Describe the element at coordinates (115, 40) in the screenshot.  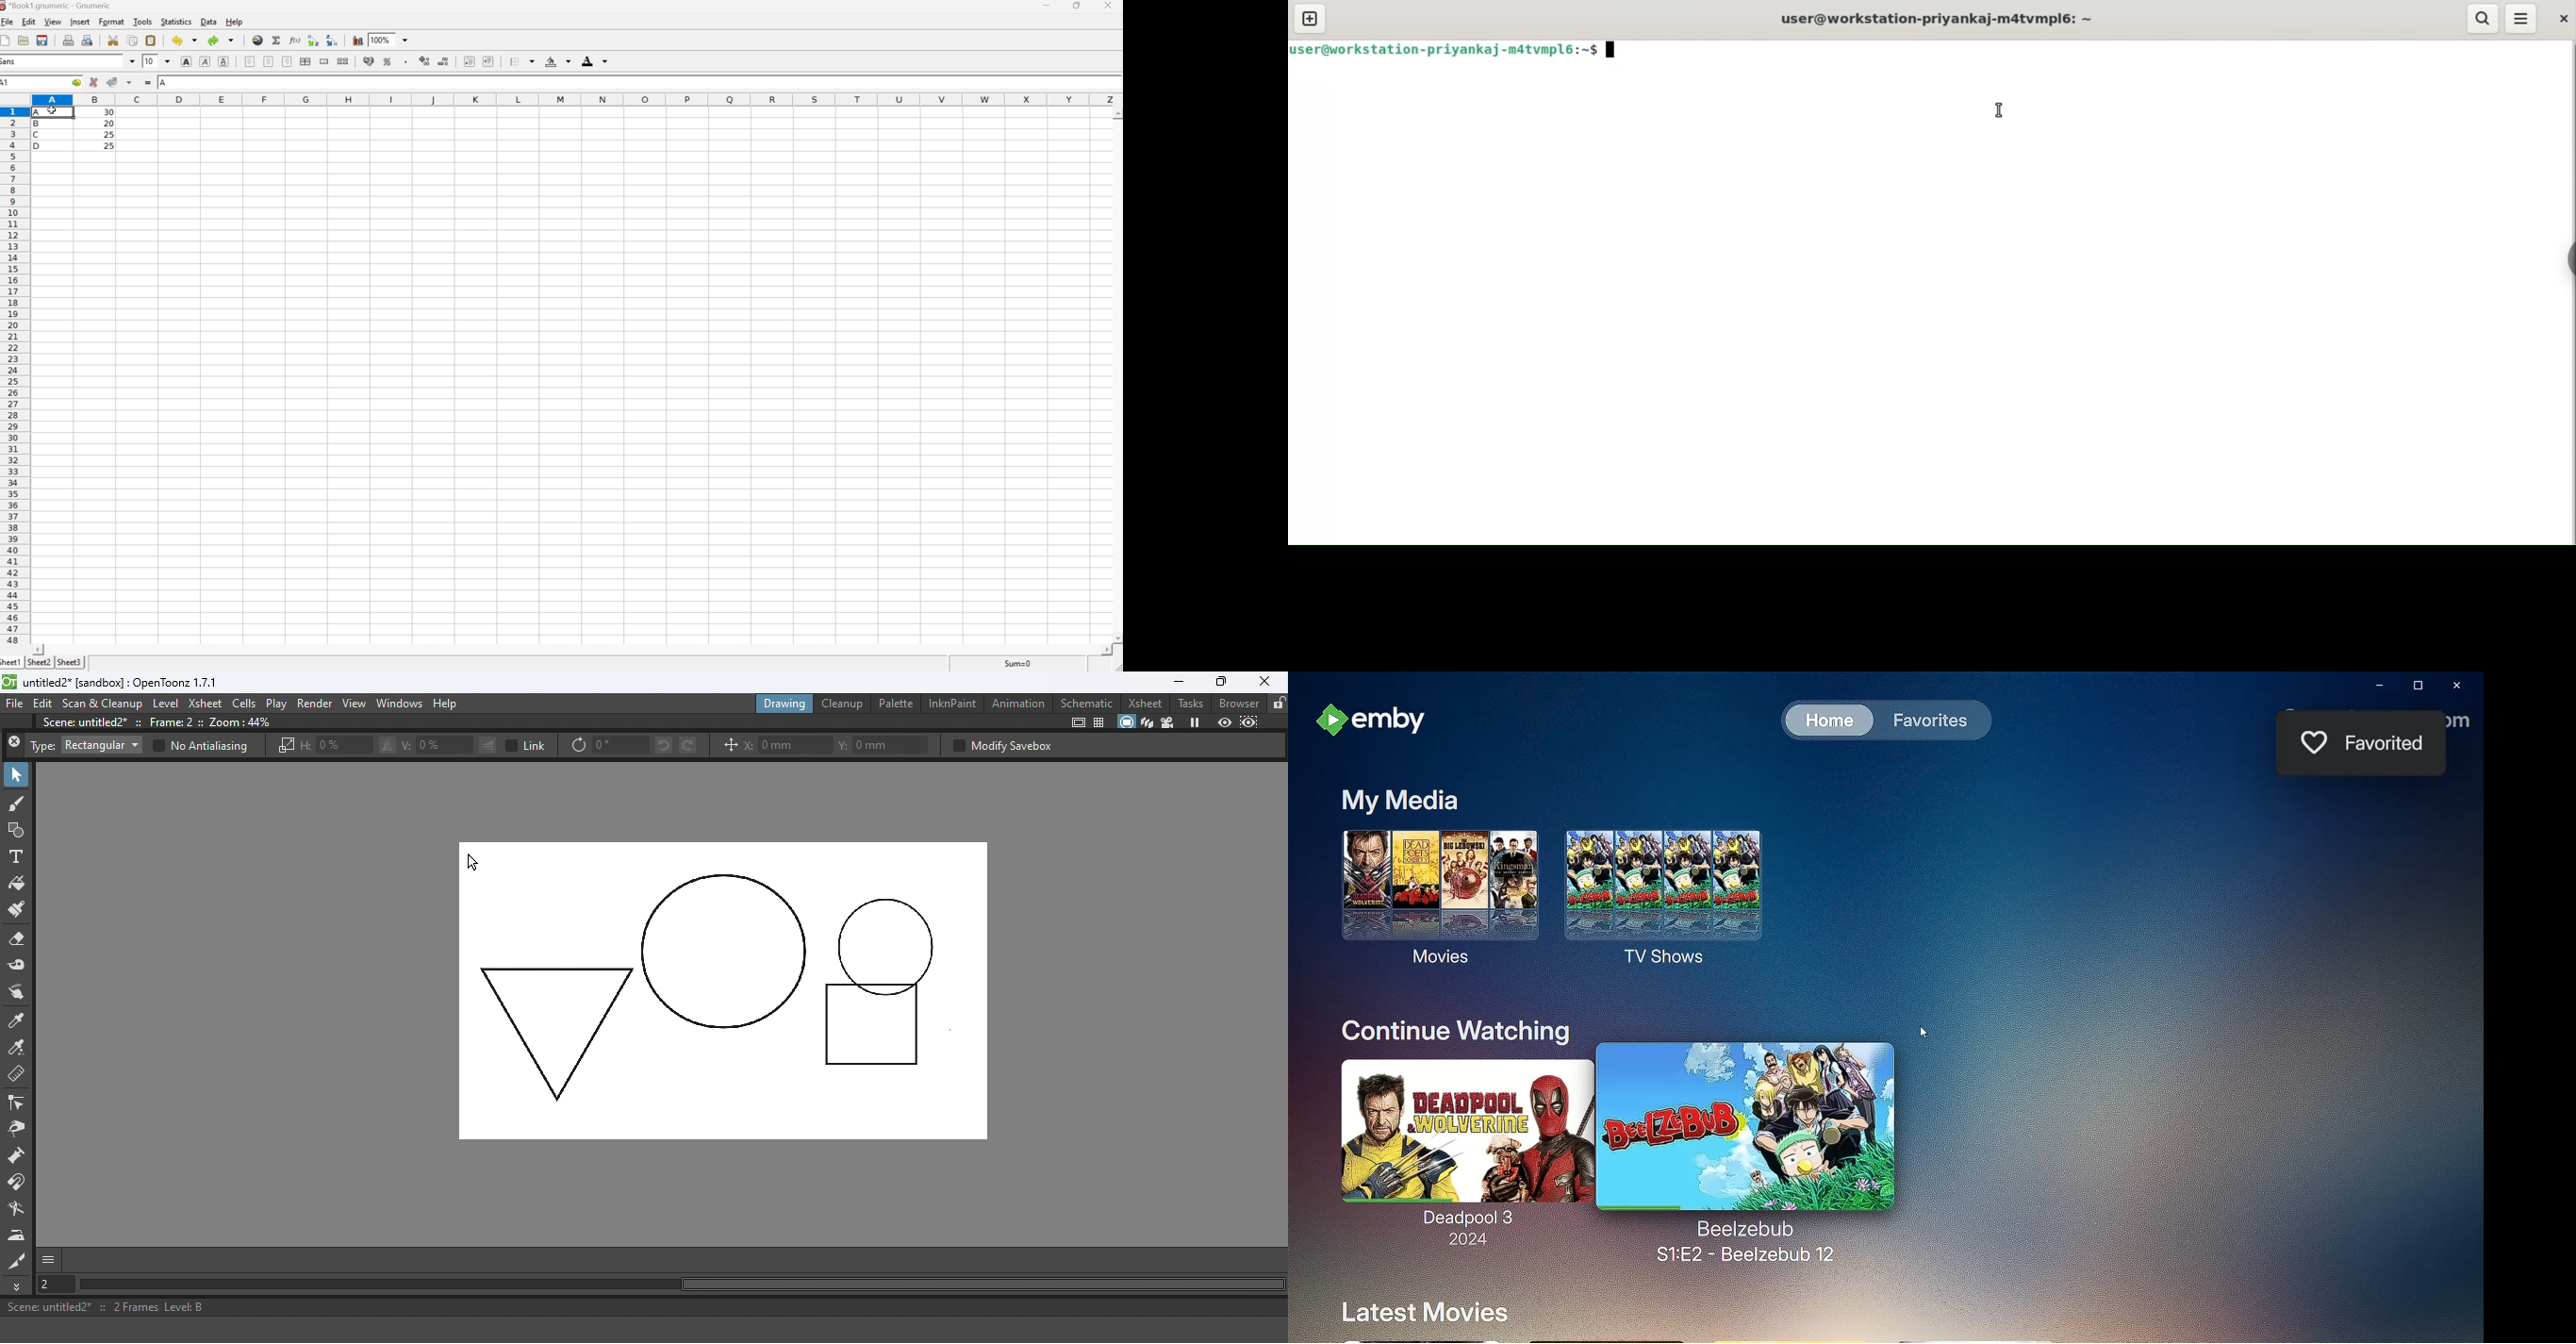
I see `Cut the selection` at that location.